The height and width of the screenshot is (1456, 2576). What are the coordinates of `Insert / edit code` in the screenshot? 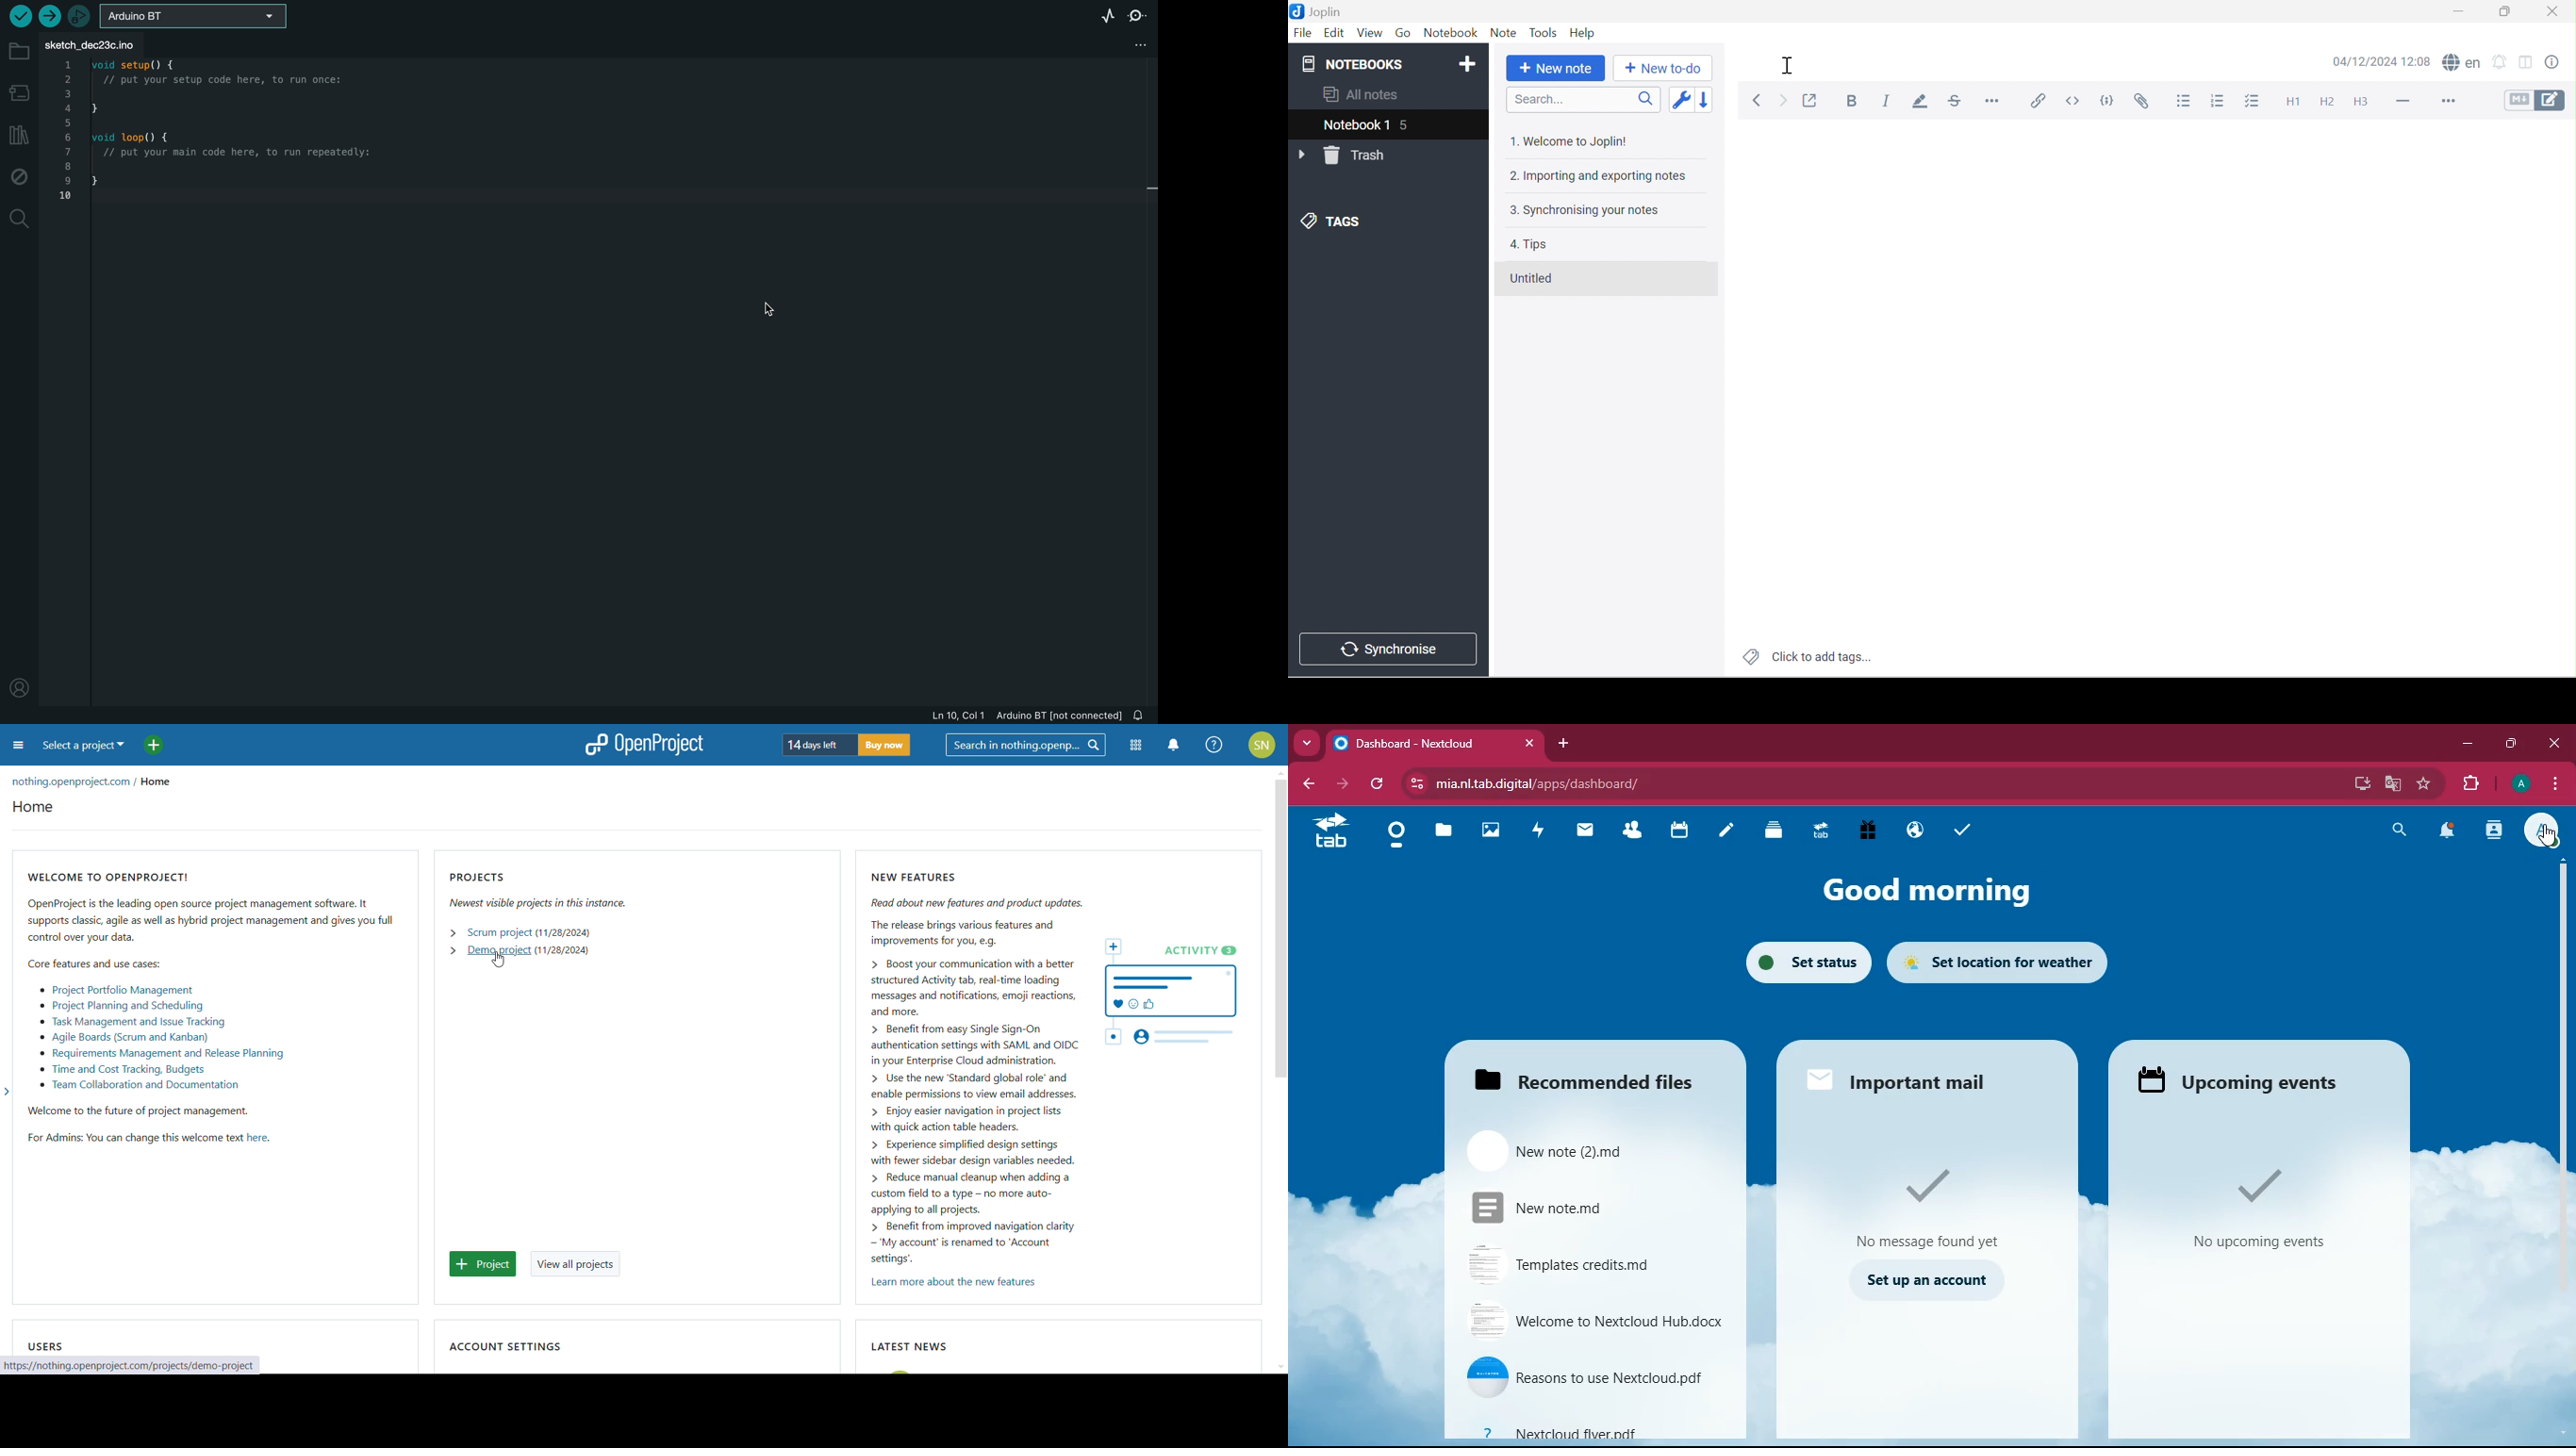 It's located at (2039, 101).